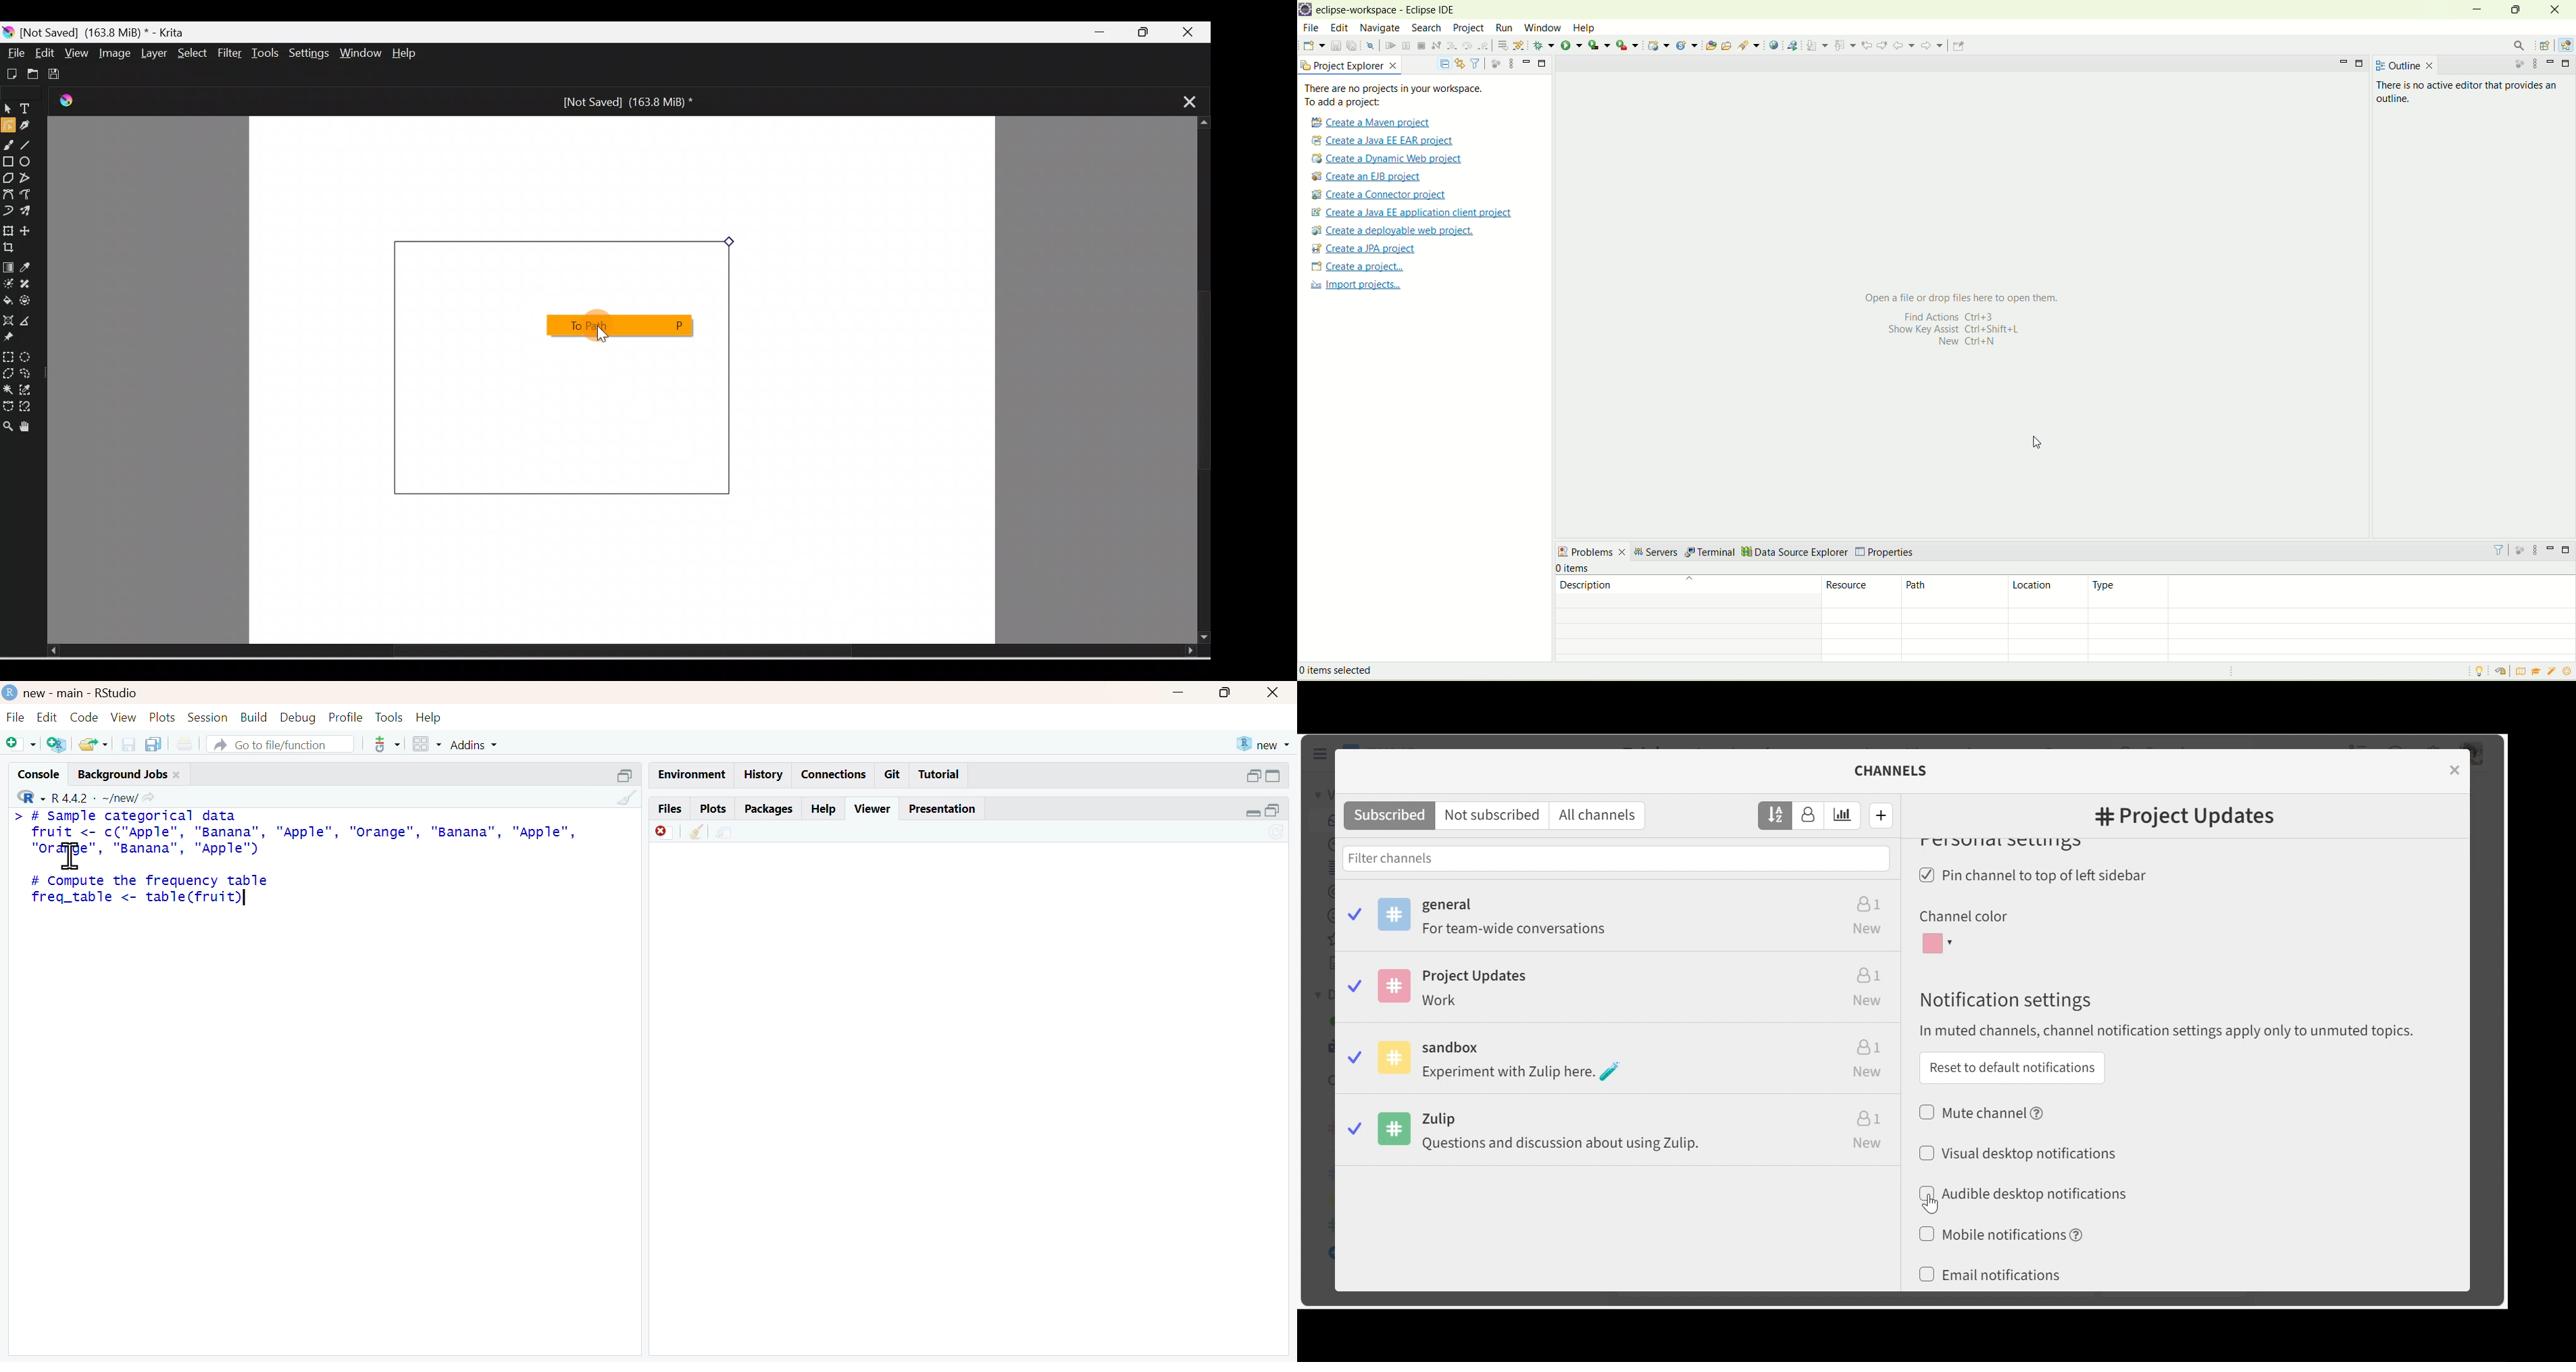 The image size is (2576, 1372). What do you see at coordinates (1260, 745) in the screenshot?
I see `new` at bounding box center [1260, 745].